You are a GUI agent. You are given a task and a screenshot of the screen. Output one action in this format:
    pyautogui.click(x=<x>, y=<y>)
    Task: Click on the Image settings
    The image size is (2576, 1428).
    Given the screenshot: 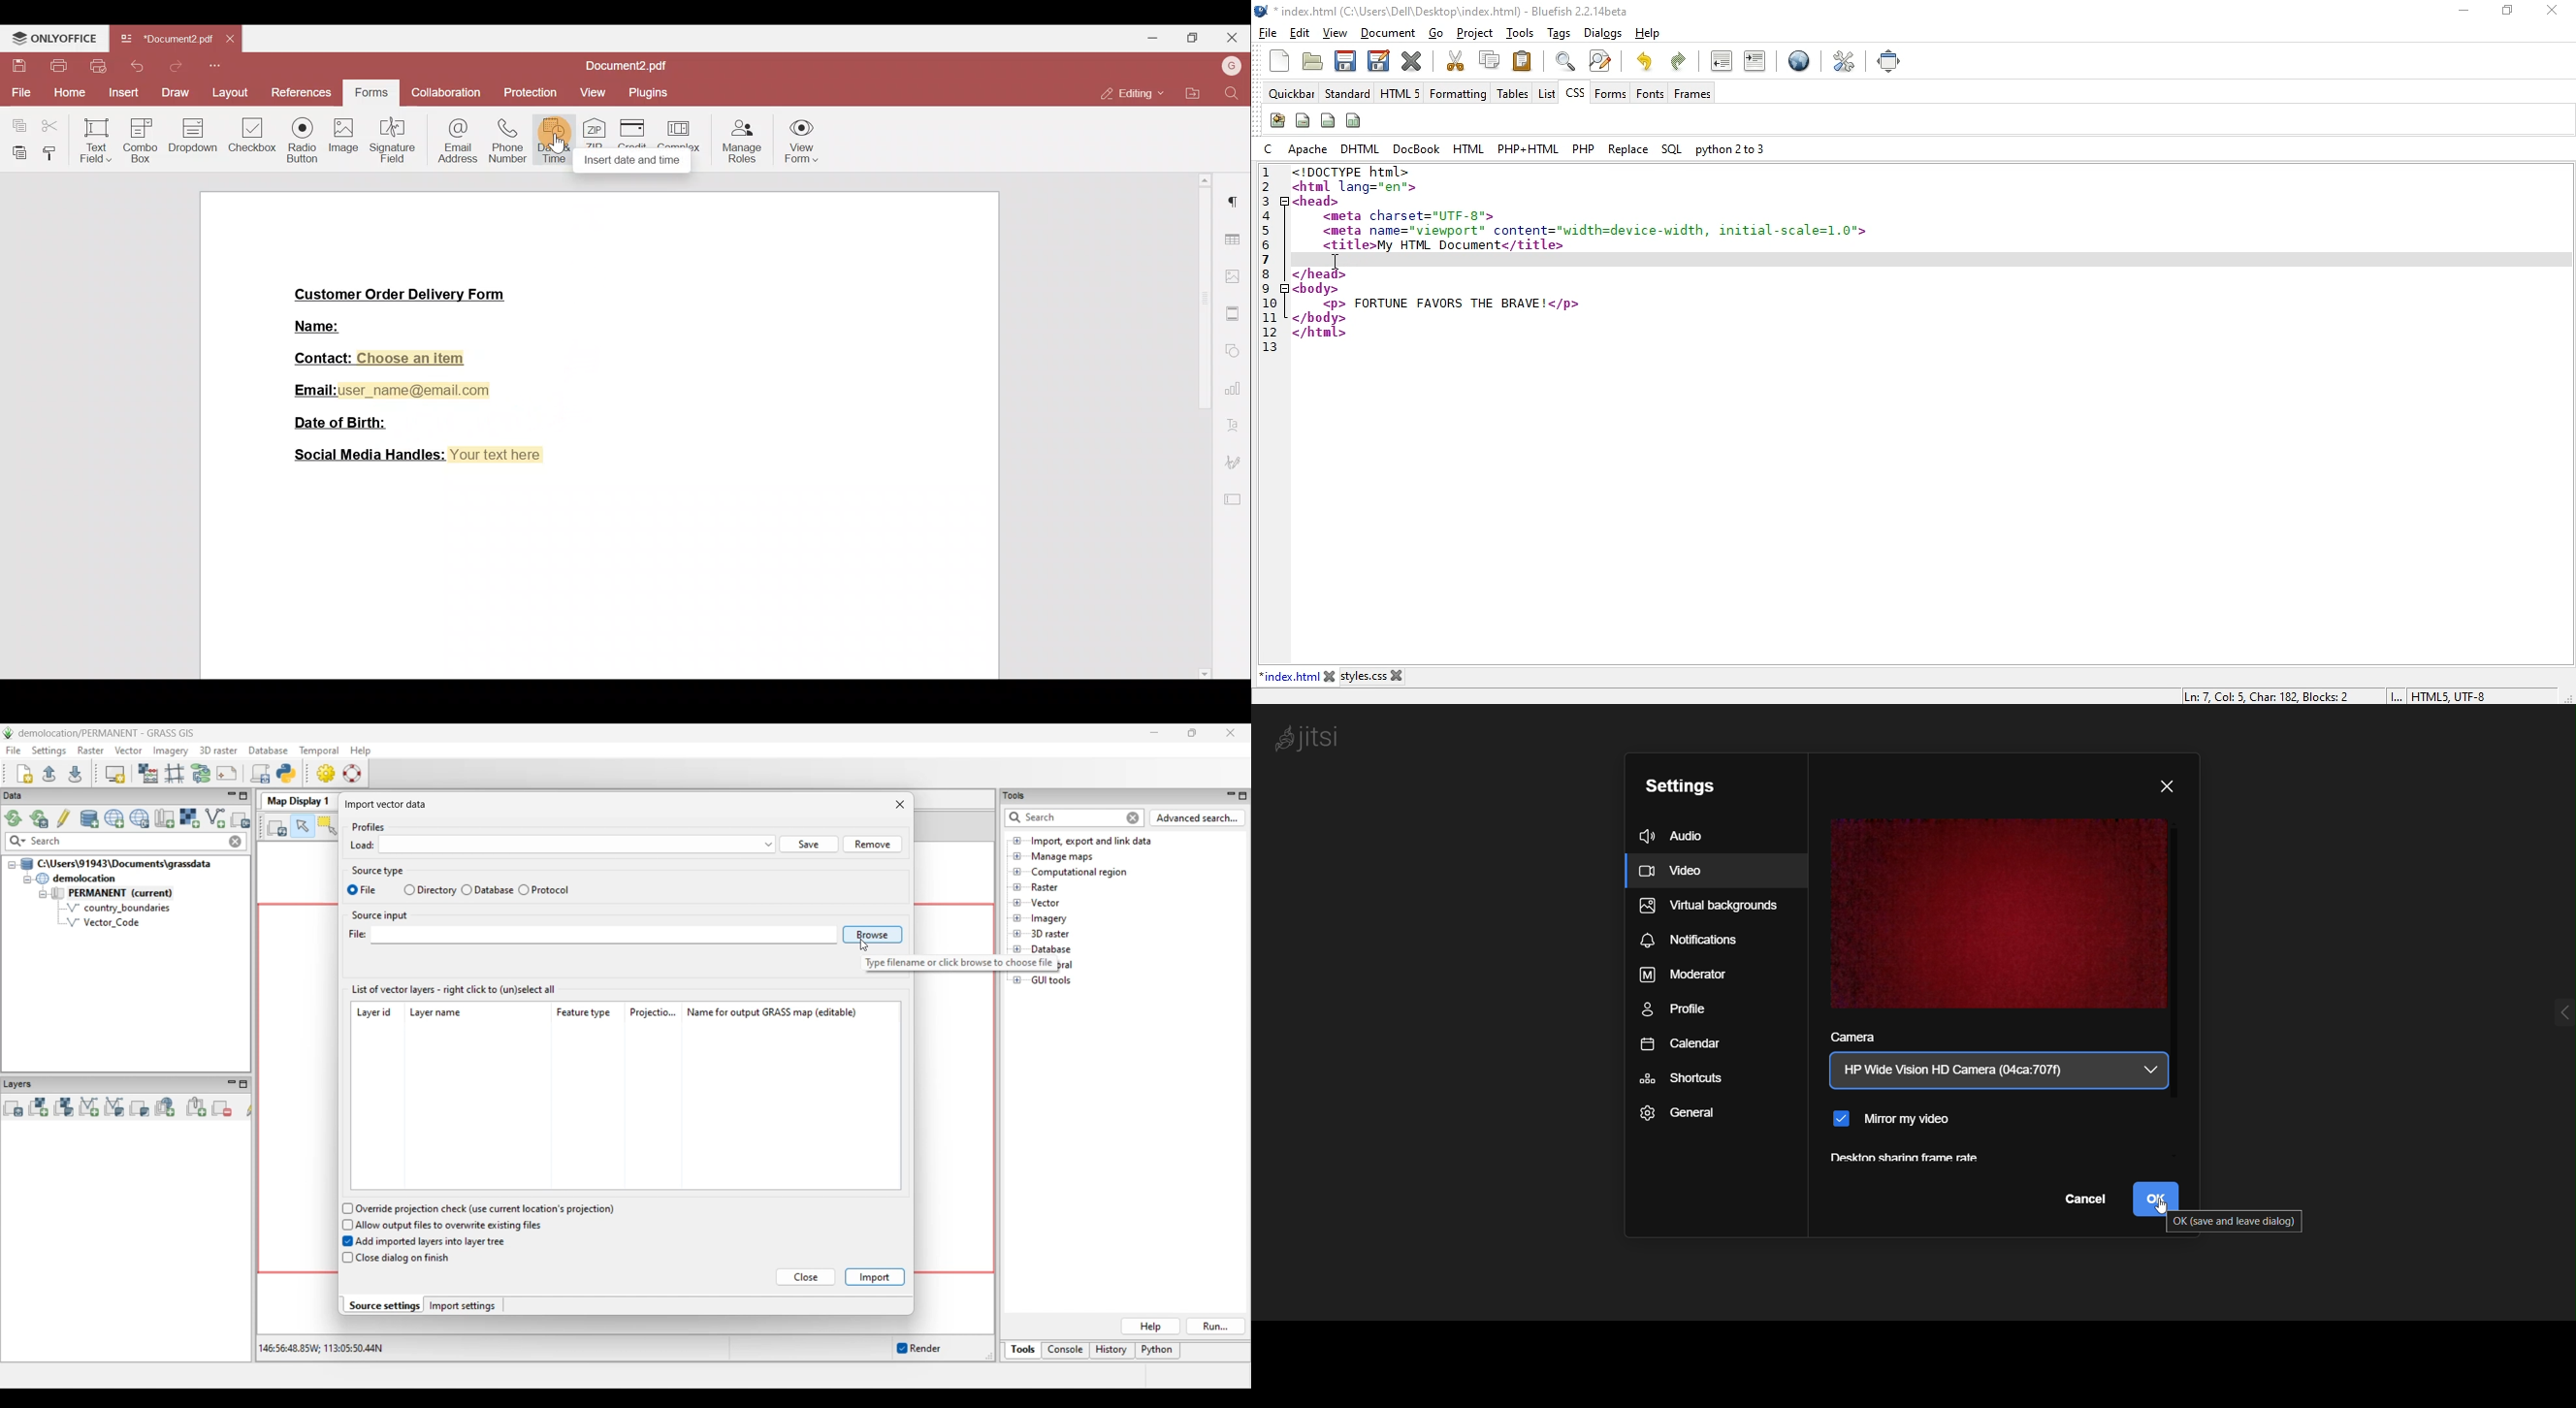 What is the action you would take?
    pyautogui.click(x=1236, y=278)
    